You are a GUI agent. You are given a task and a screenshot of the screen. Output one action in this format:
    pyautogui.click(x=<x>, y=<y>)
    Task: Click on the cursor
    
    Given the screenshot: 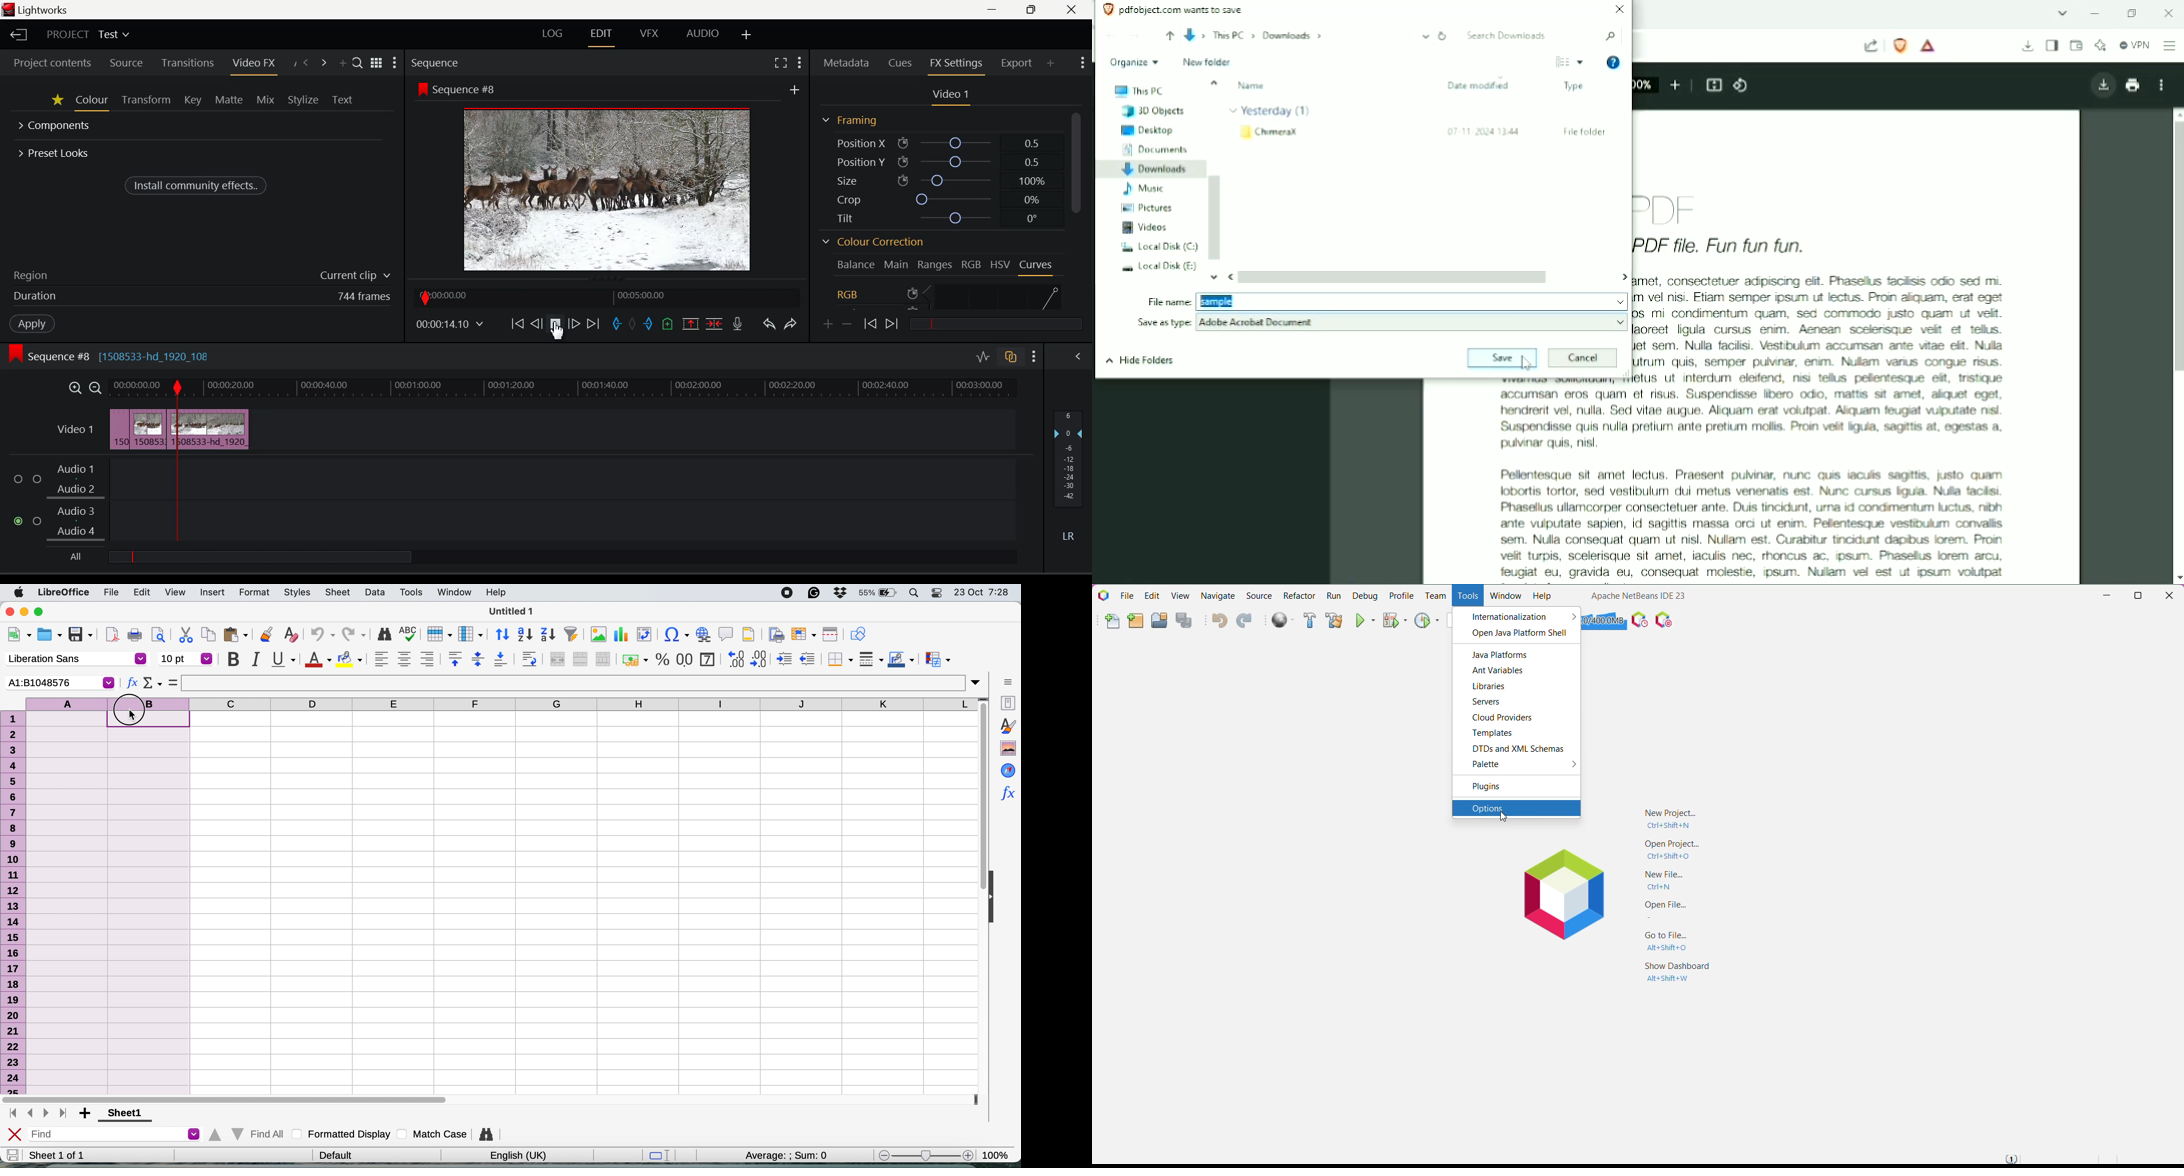 What is the action you would take?
    pyautogui.click(x=135, y=717)
    